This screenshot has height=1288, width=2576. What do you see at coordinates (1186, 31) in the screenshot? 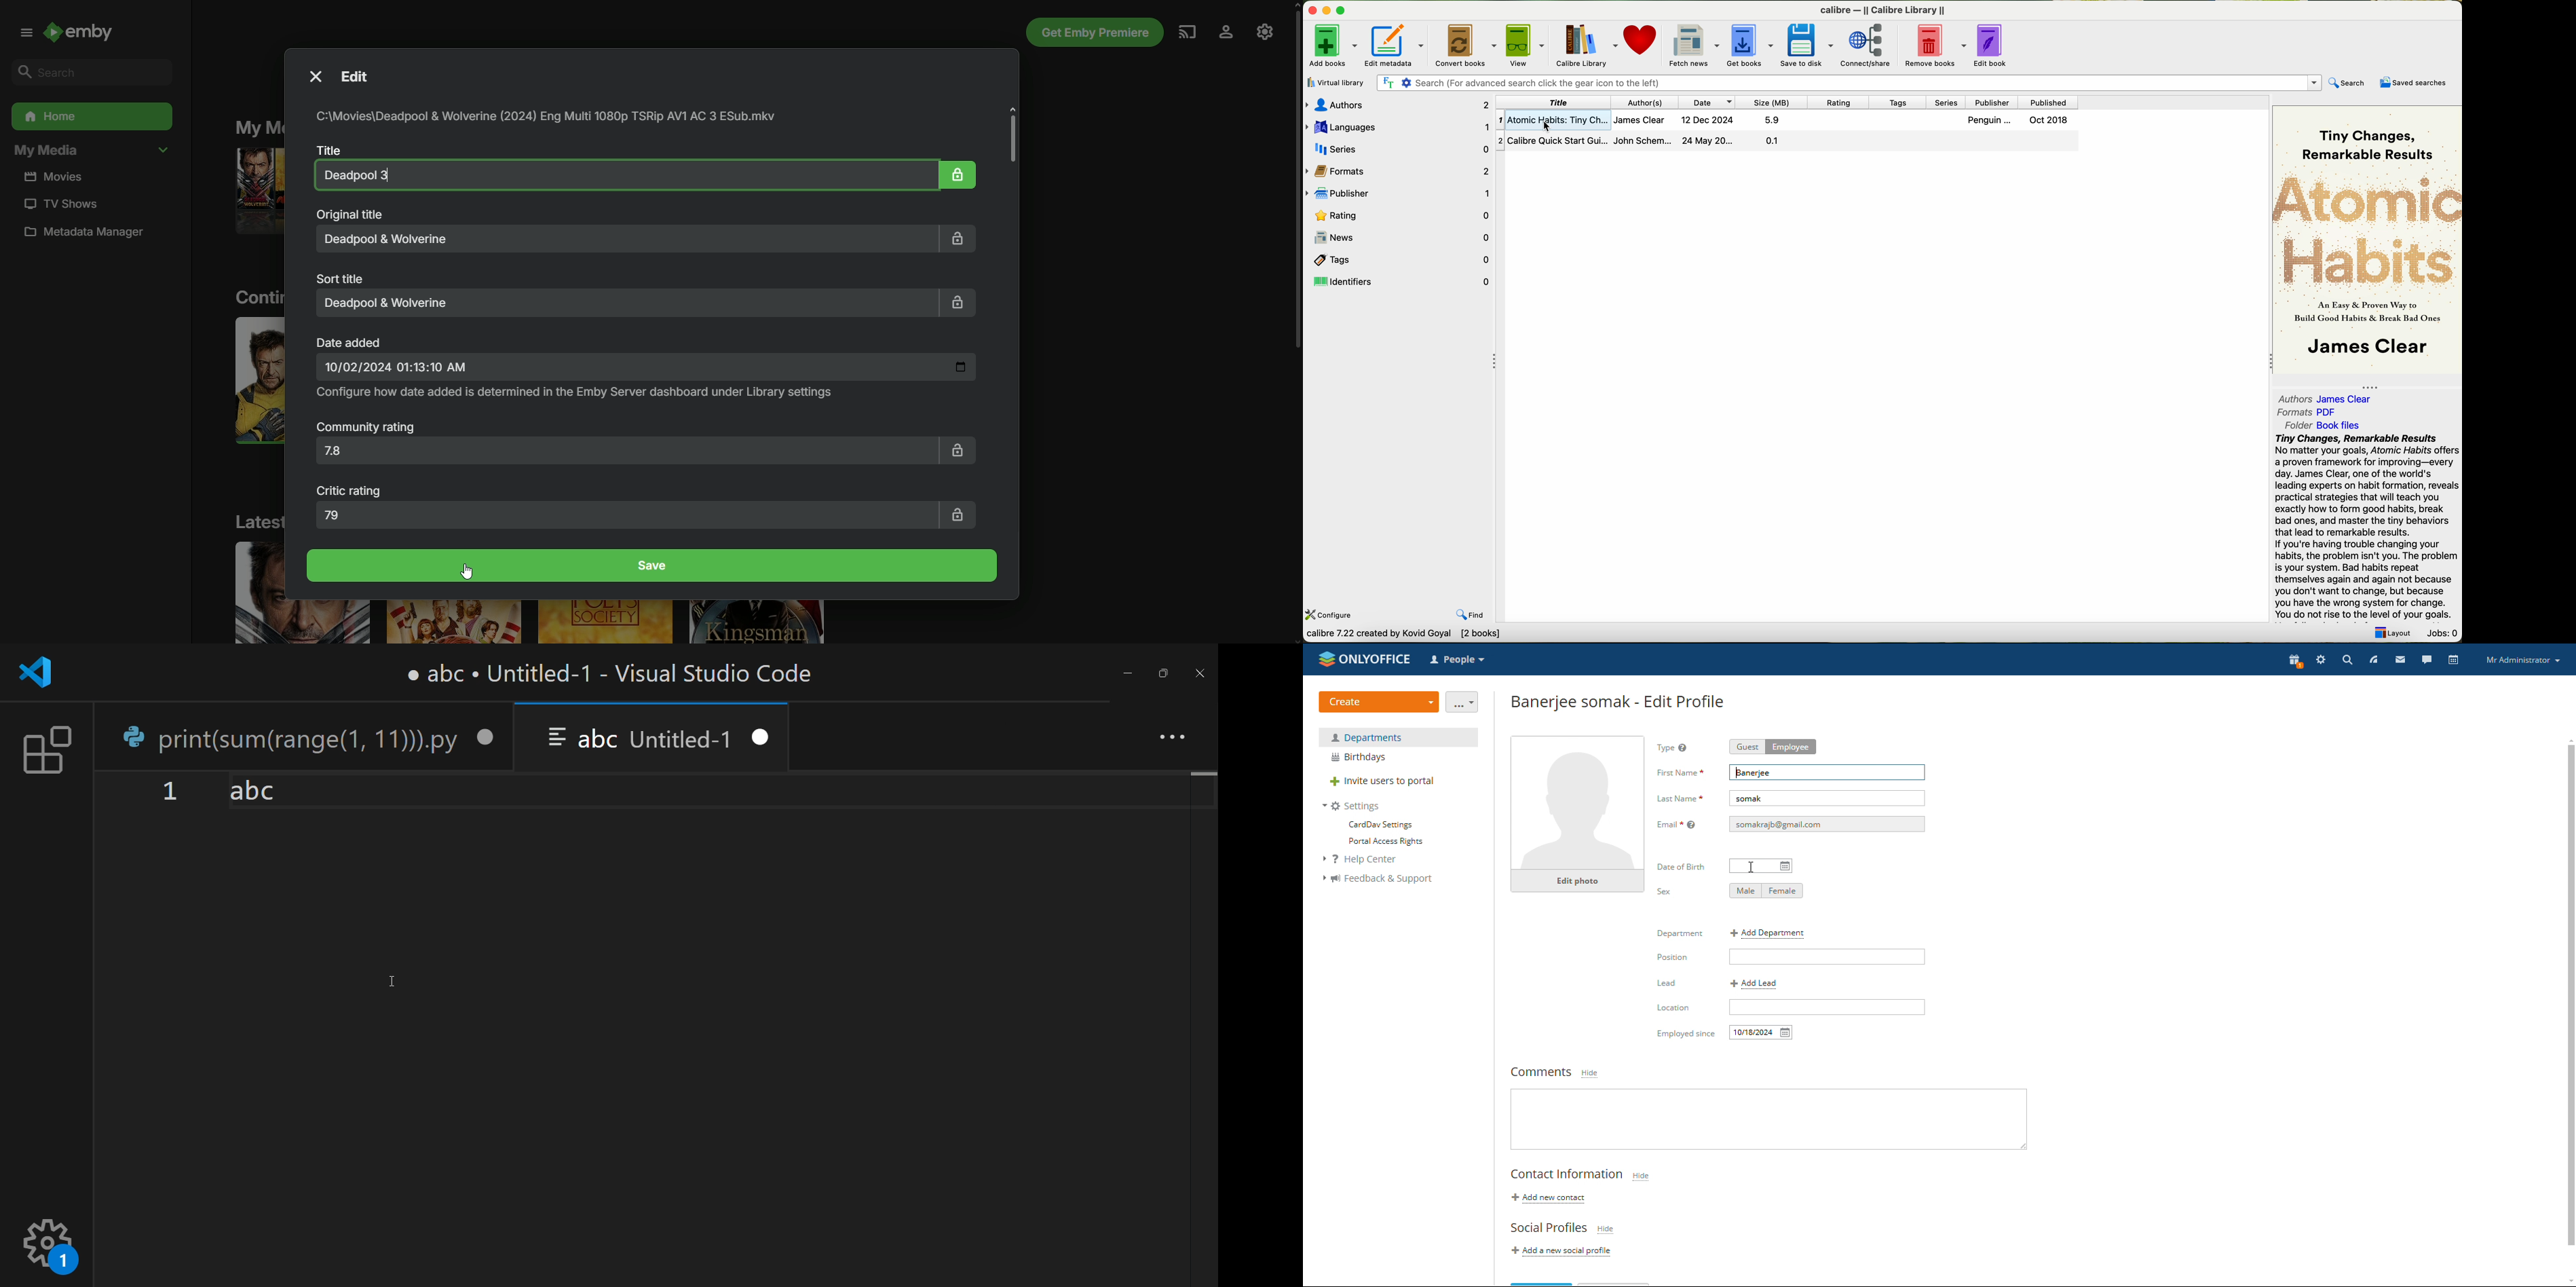
I see `Cast` at bounding box center [1186, 31].